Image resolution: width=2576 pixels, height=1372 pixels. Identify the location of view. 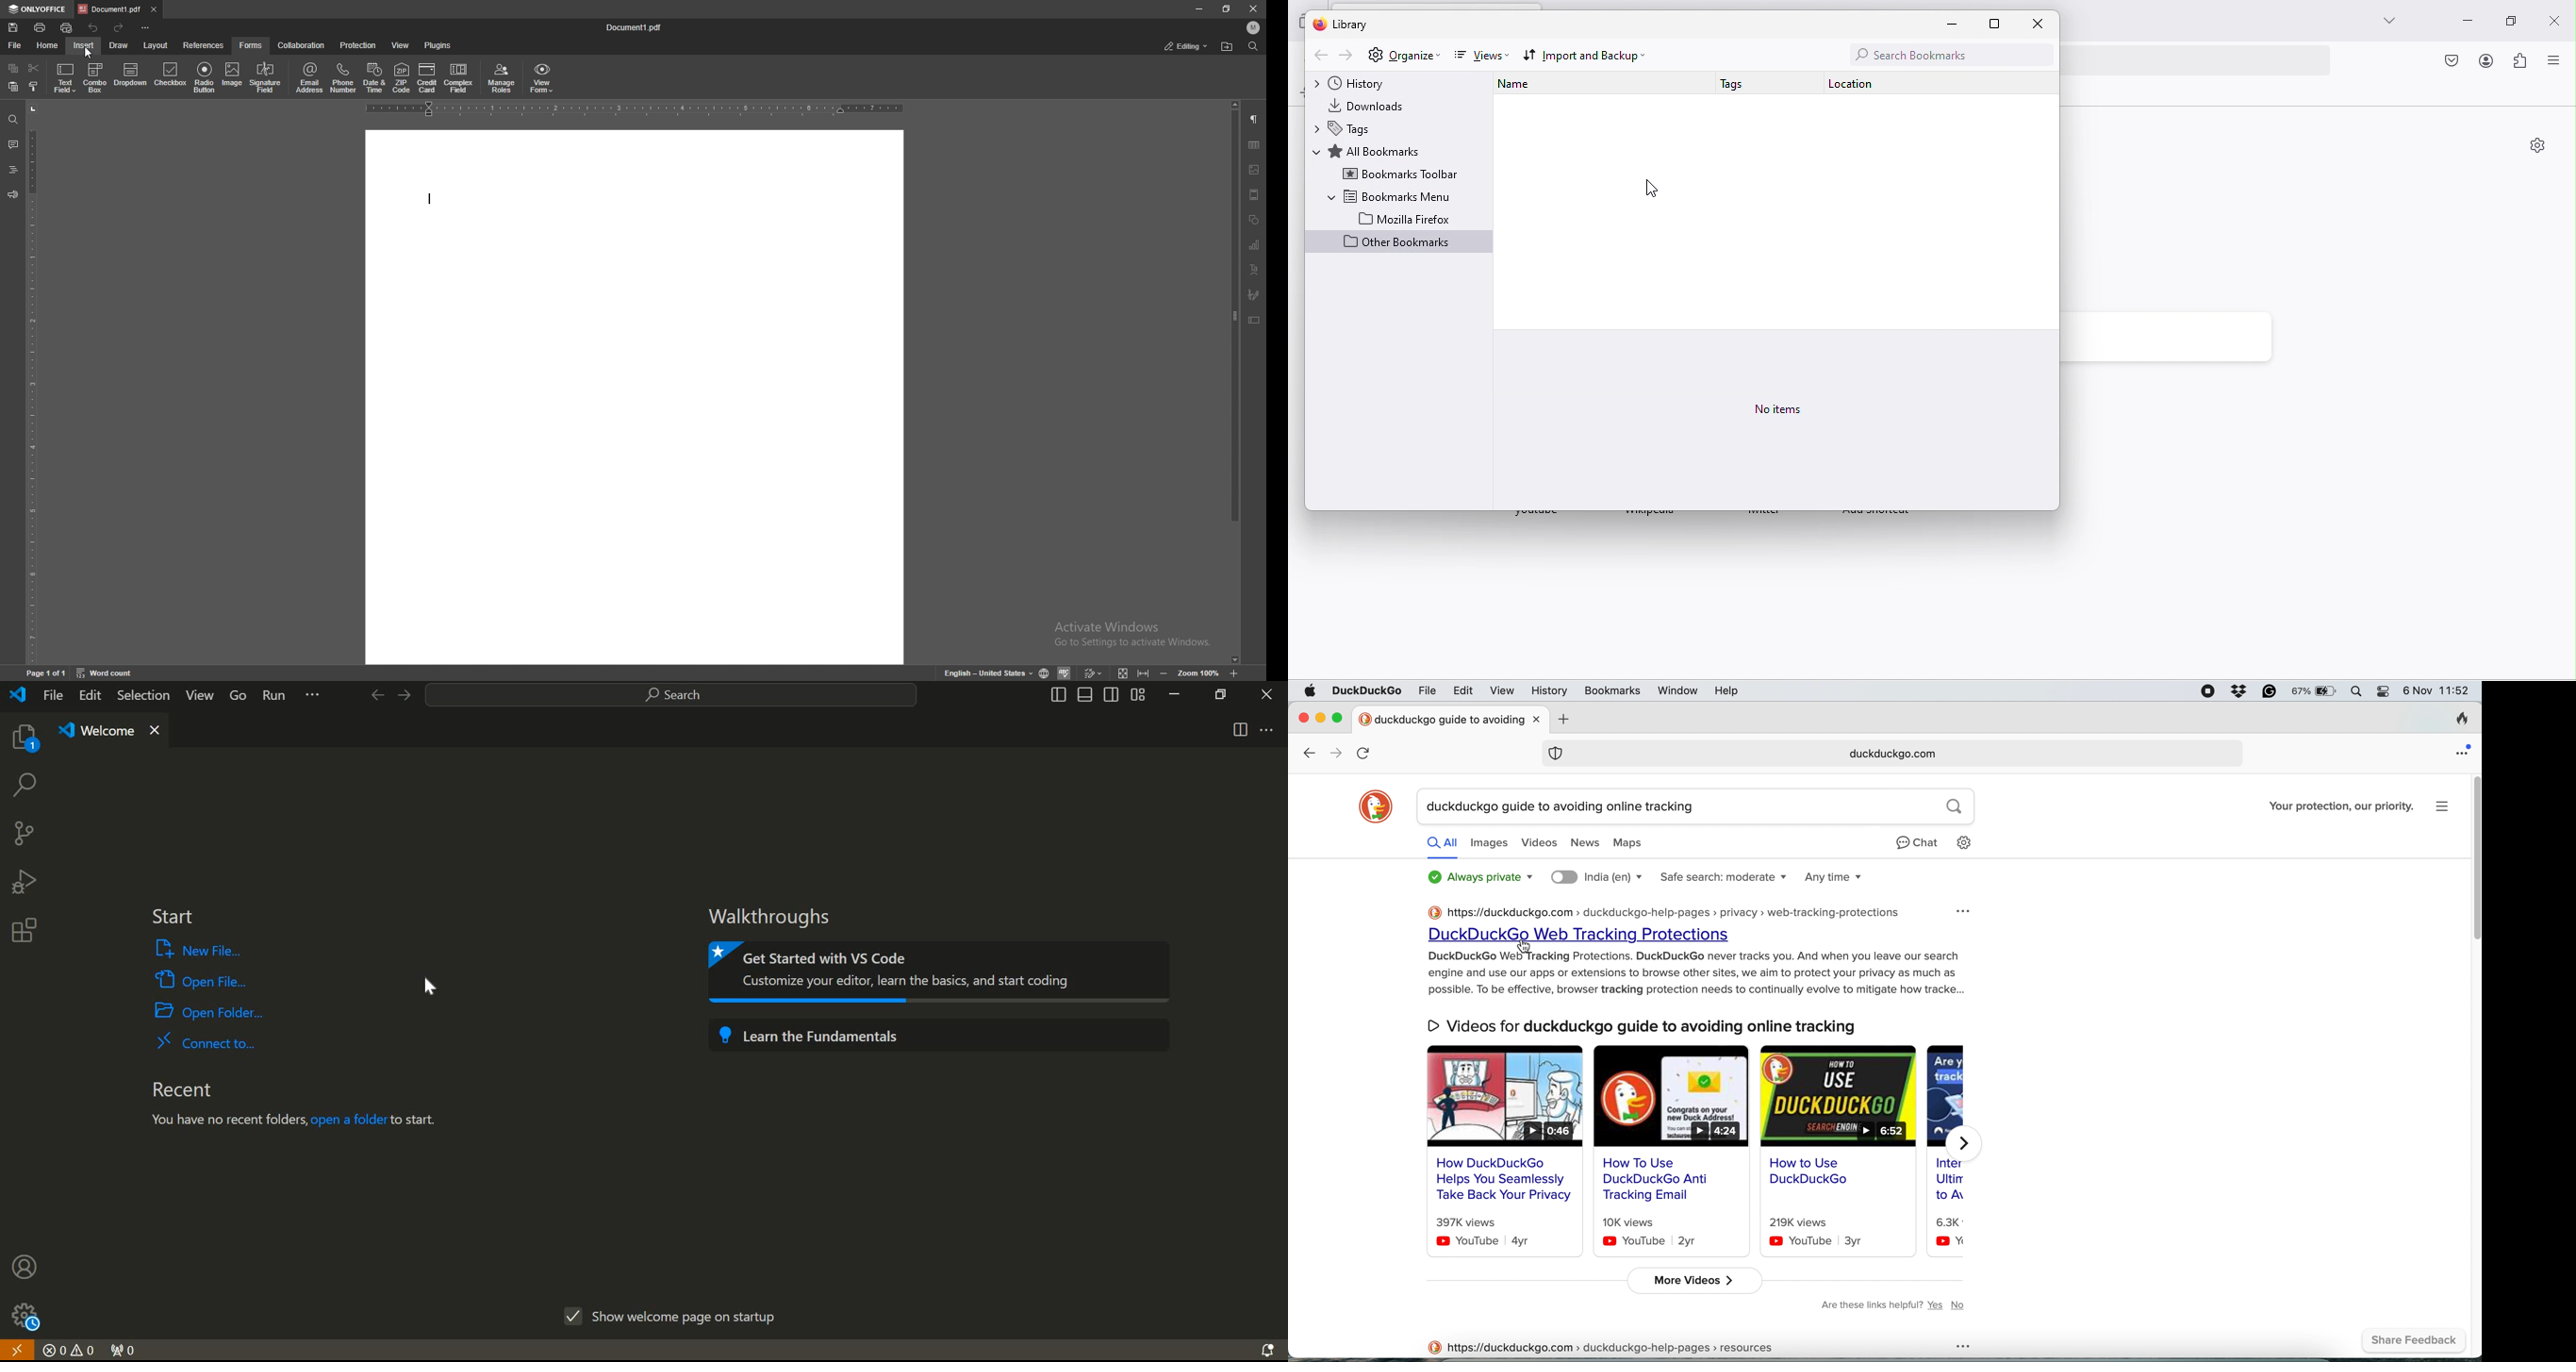
(401, 45).